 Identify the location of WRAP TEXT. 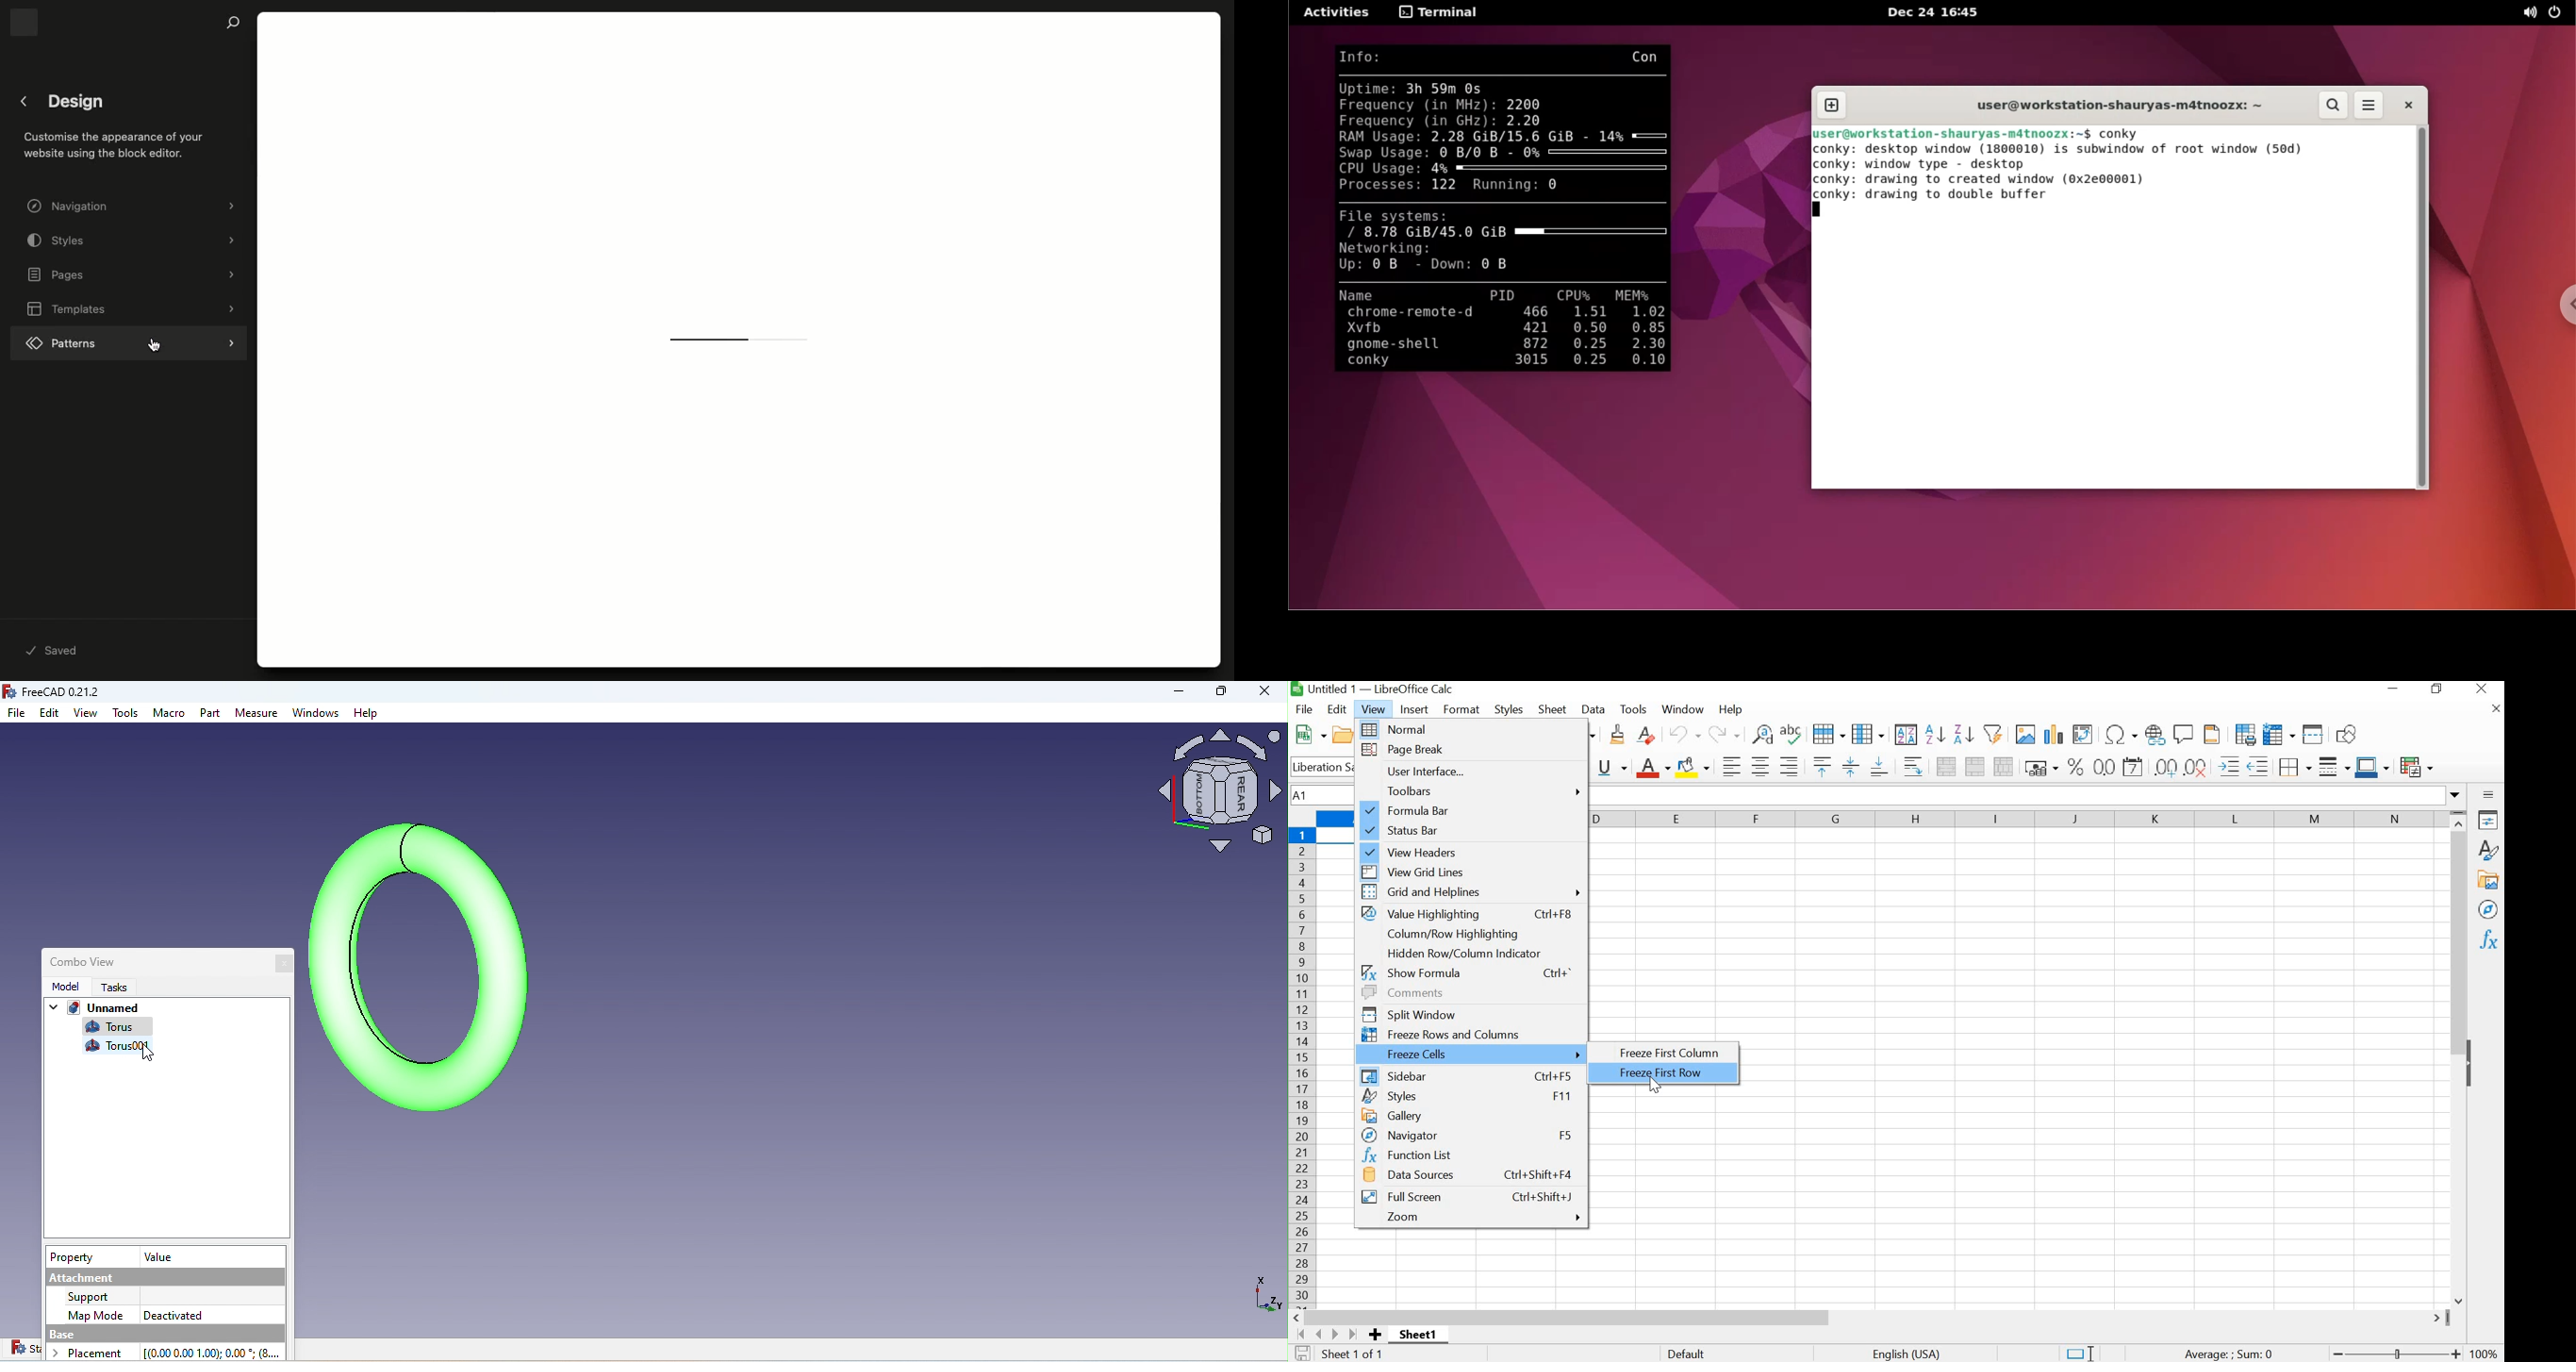
(1911, 766).